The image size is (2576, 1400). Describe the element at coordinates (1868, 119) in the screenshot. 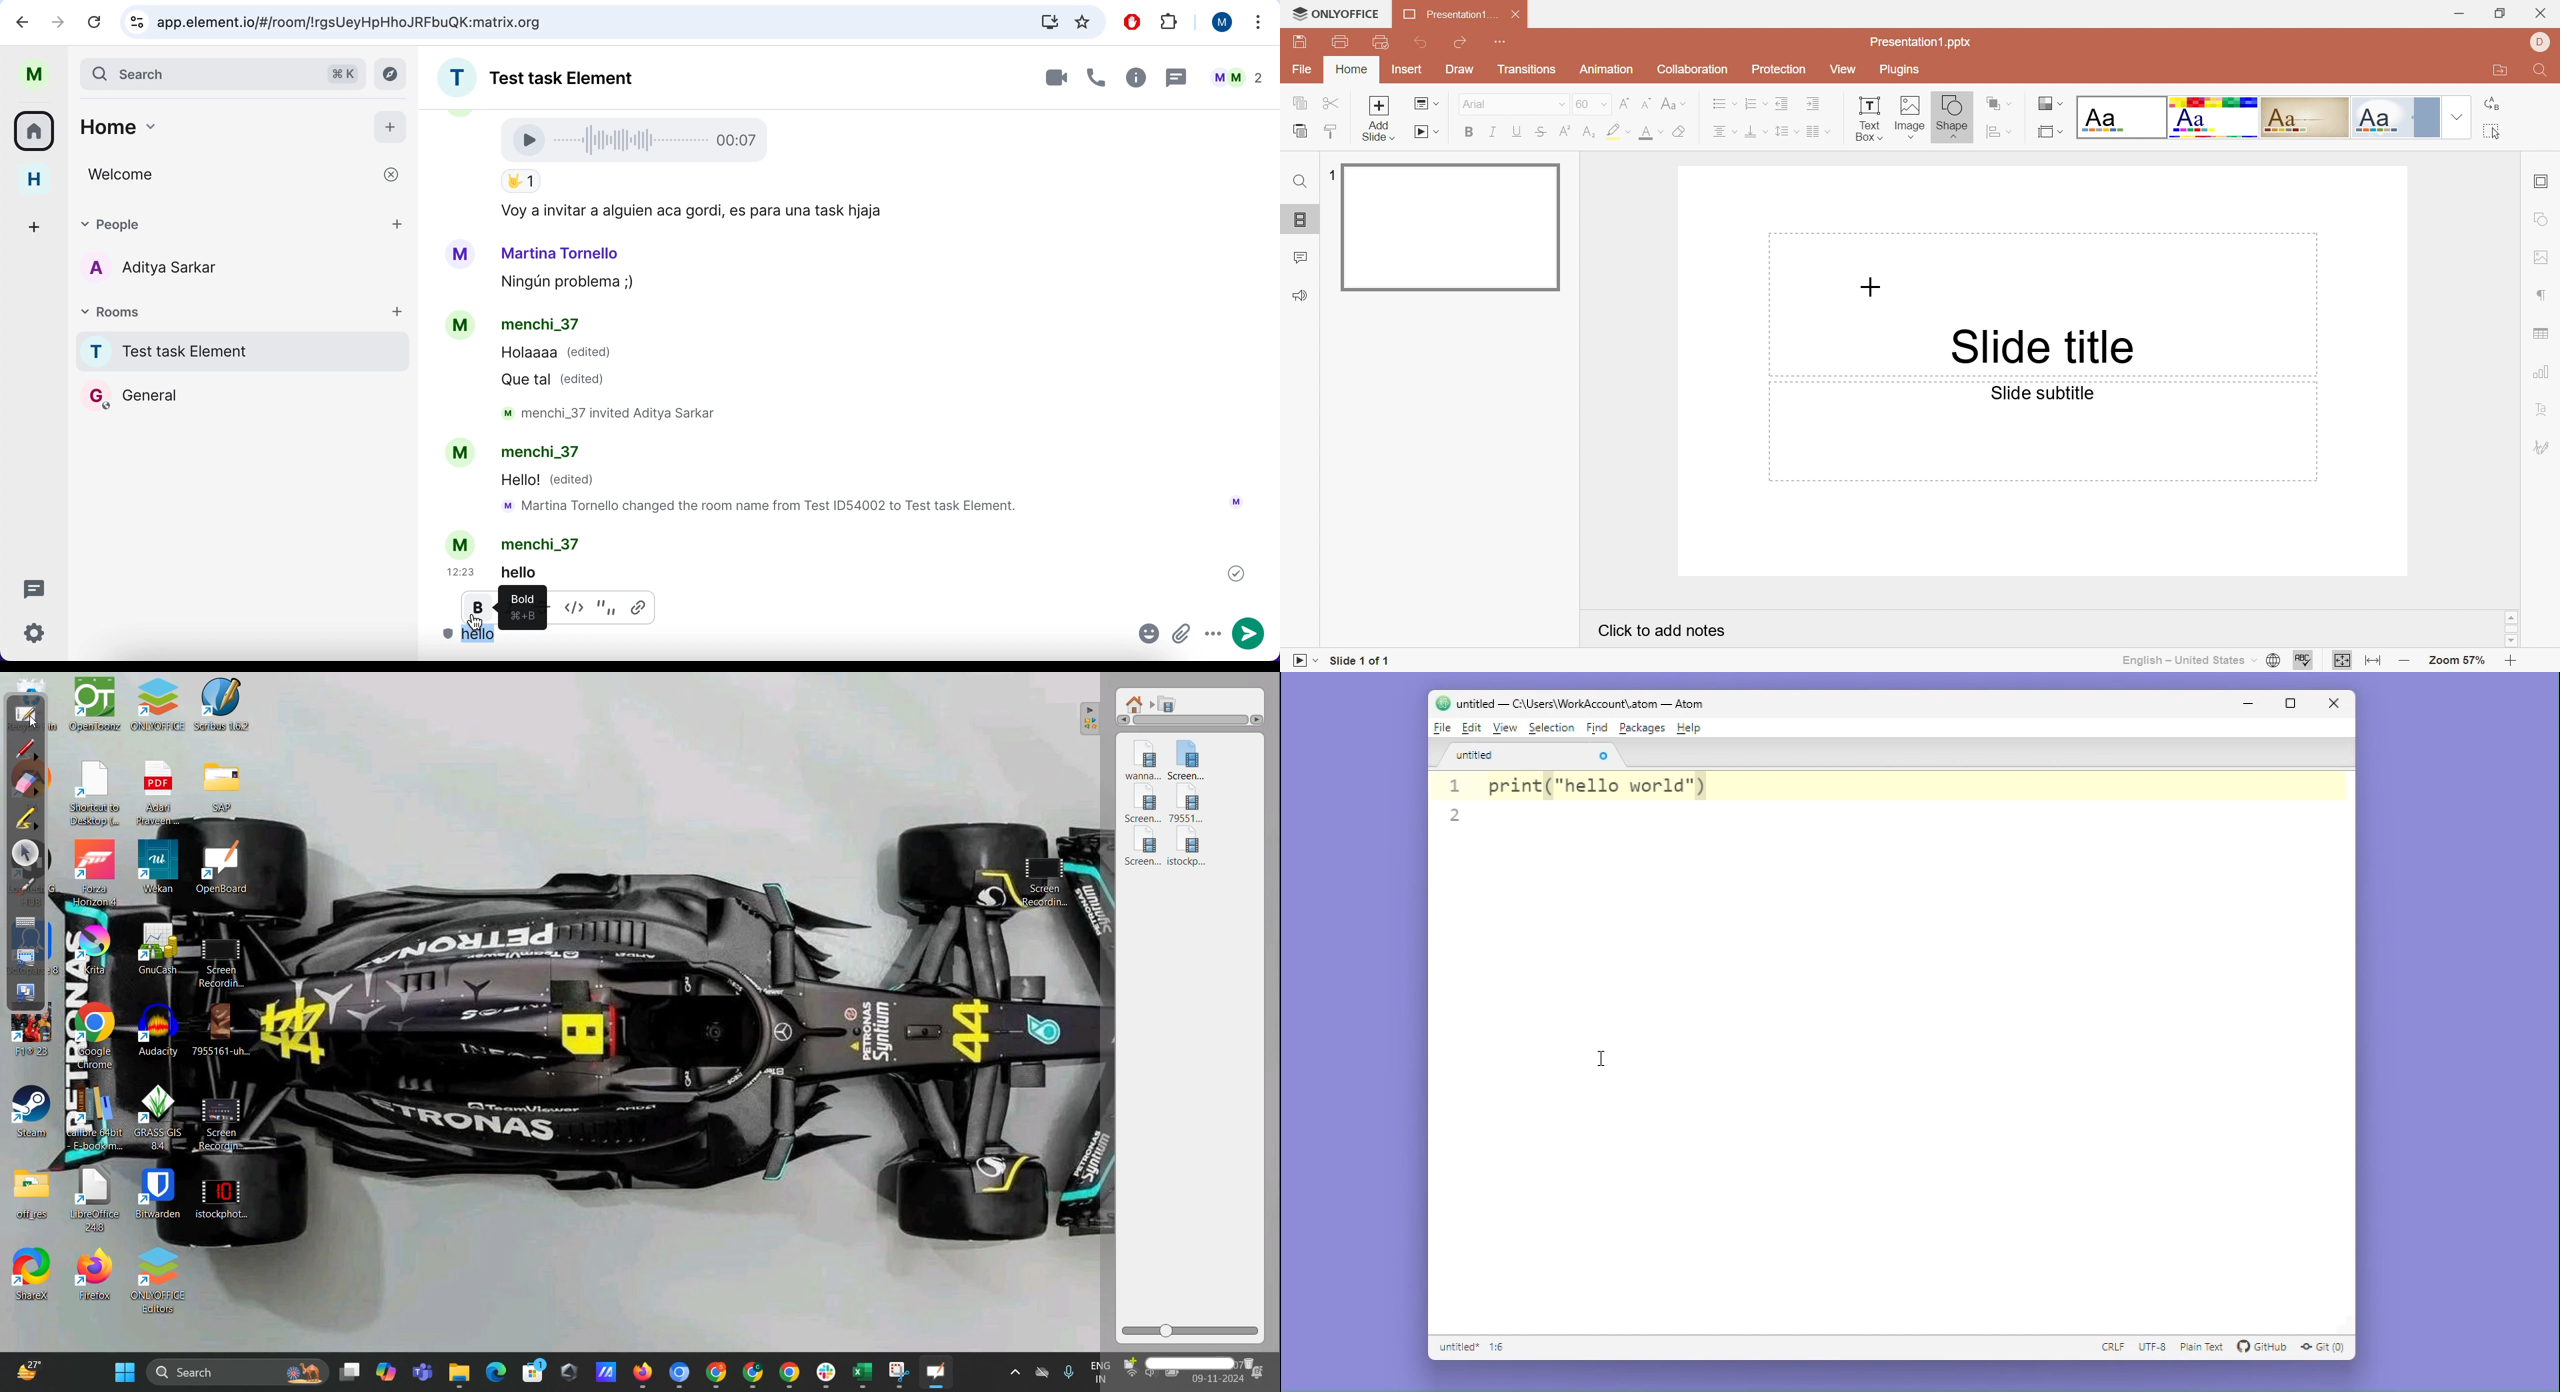

I see `Text box` at that location.